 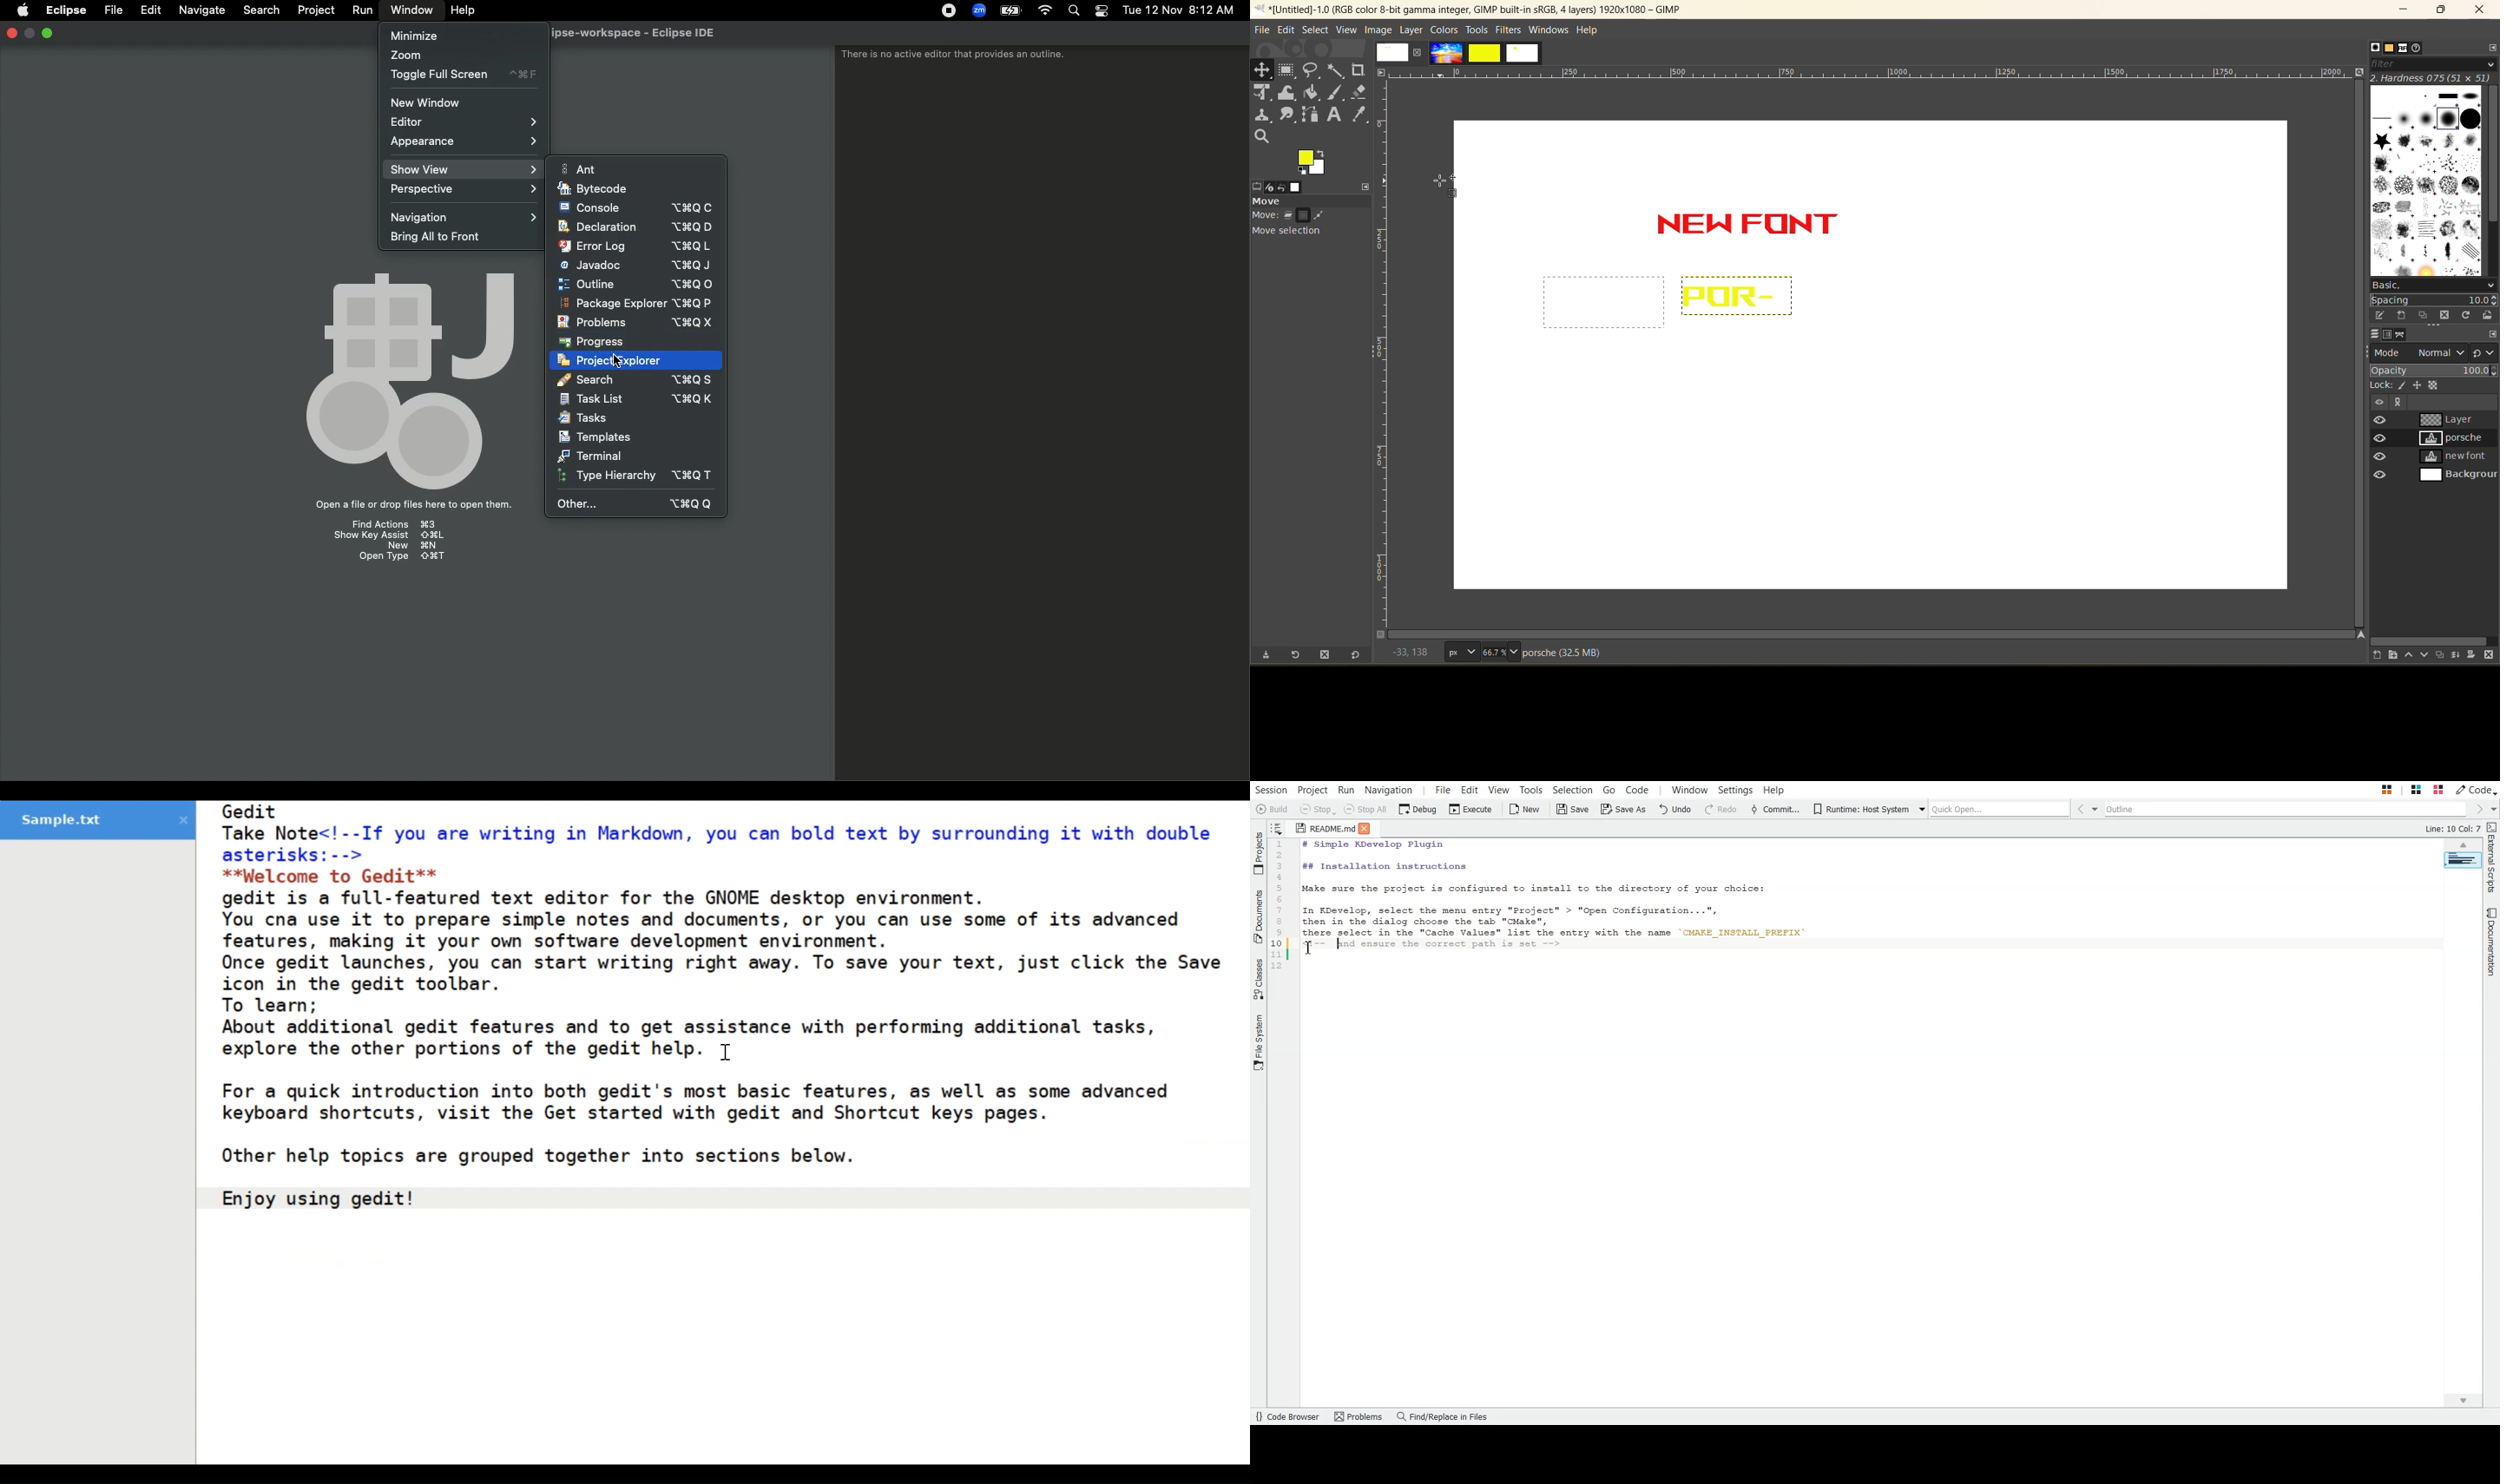 What do you see at coordinates (1314, 32) in the screenshot?
I see `select` at bounding box center [1314, 32].